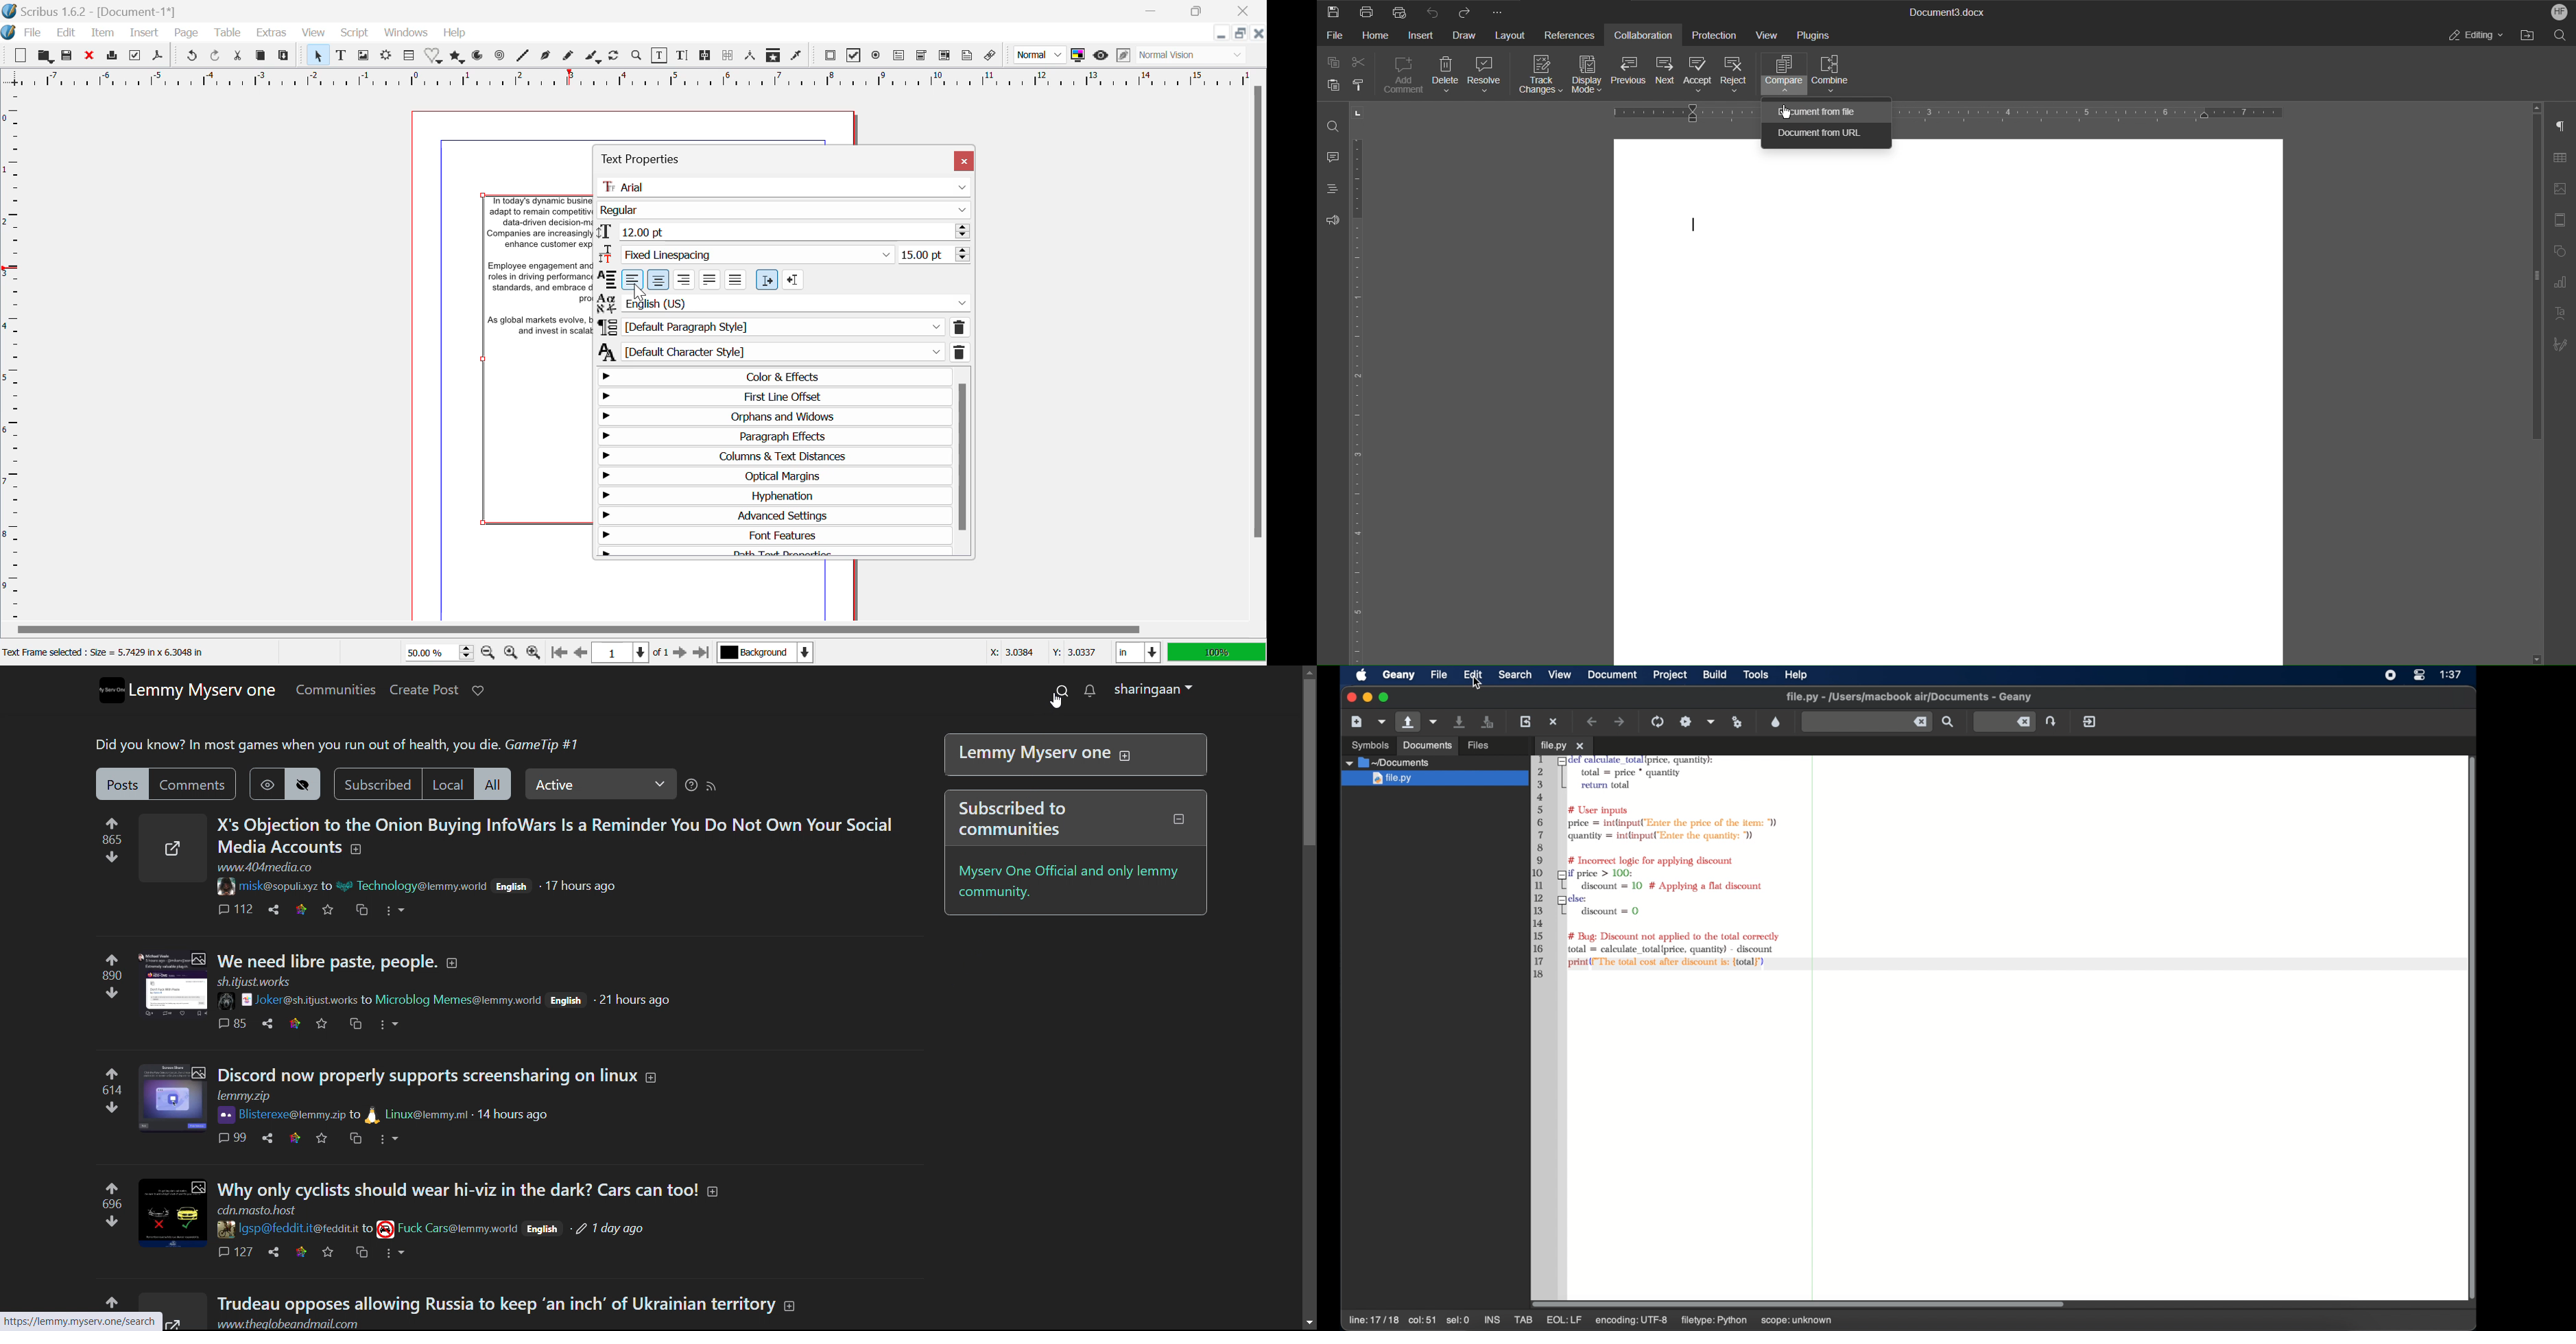 The image size is (2576, 1344). I want to click on Header/Footer, so click(2562, 218).